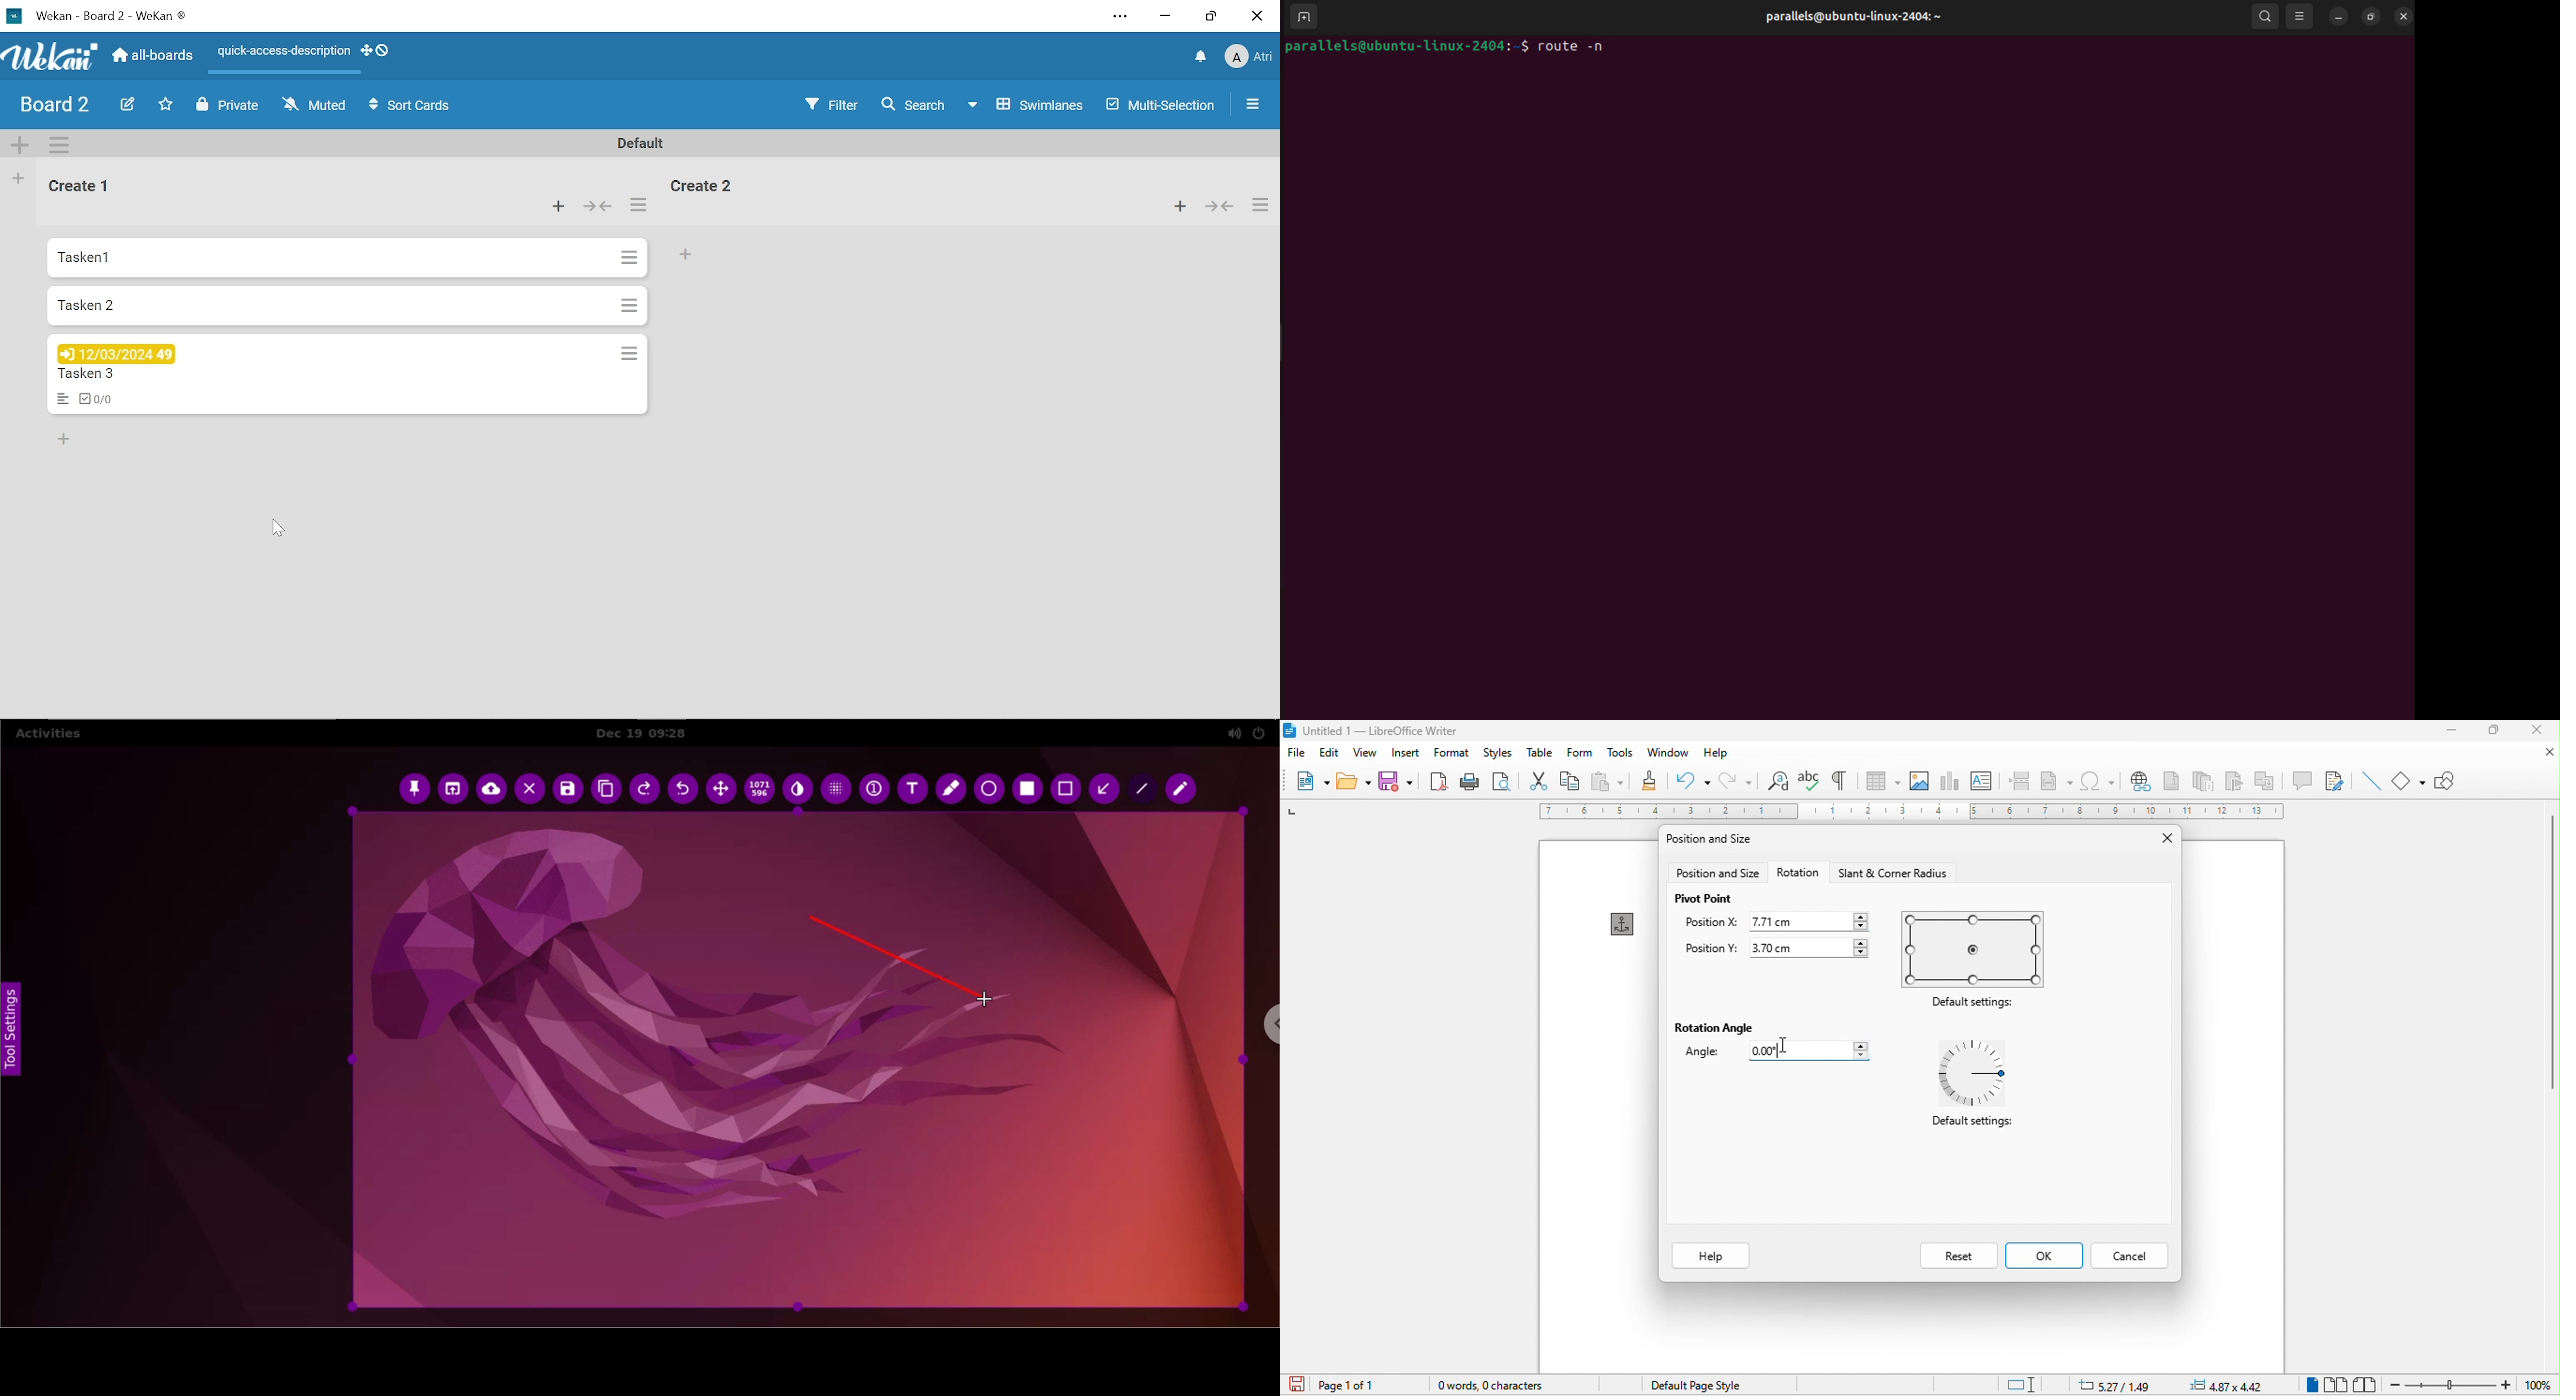 This screenshot has height=1400, width=2576. What do you see at coordinates (1301, 18) in the screenshot?
I see `add terminal window` at bounding box center [1301, 18].